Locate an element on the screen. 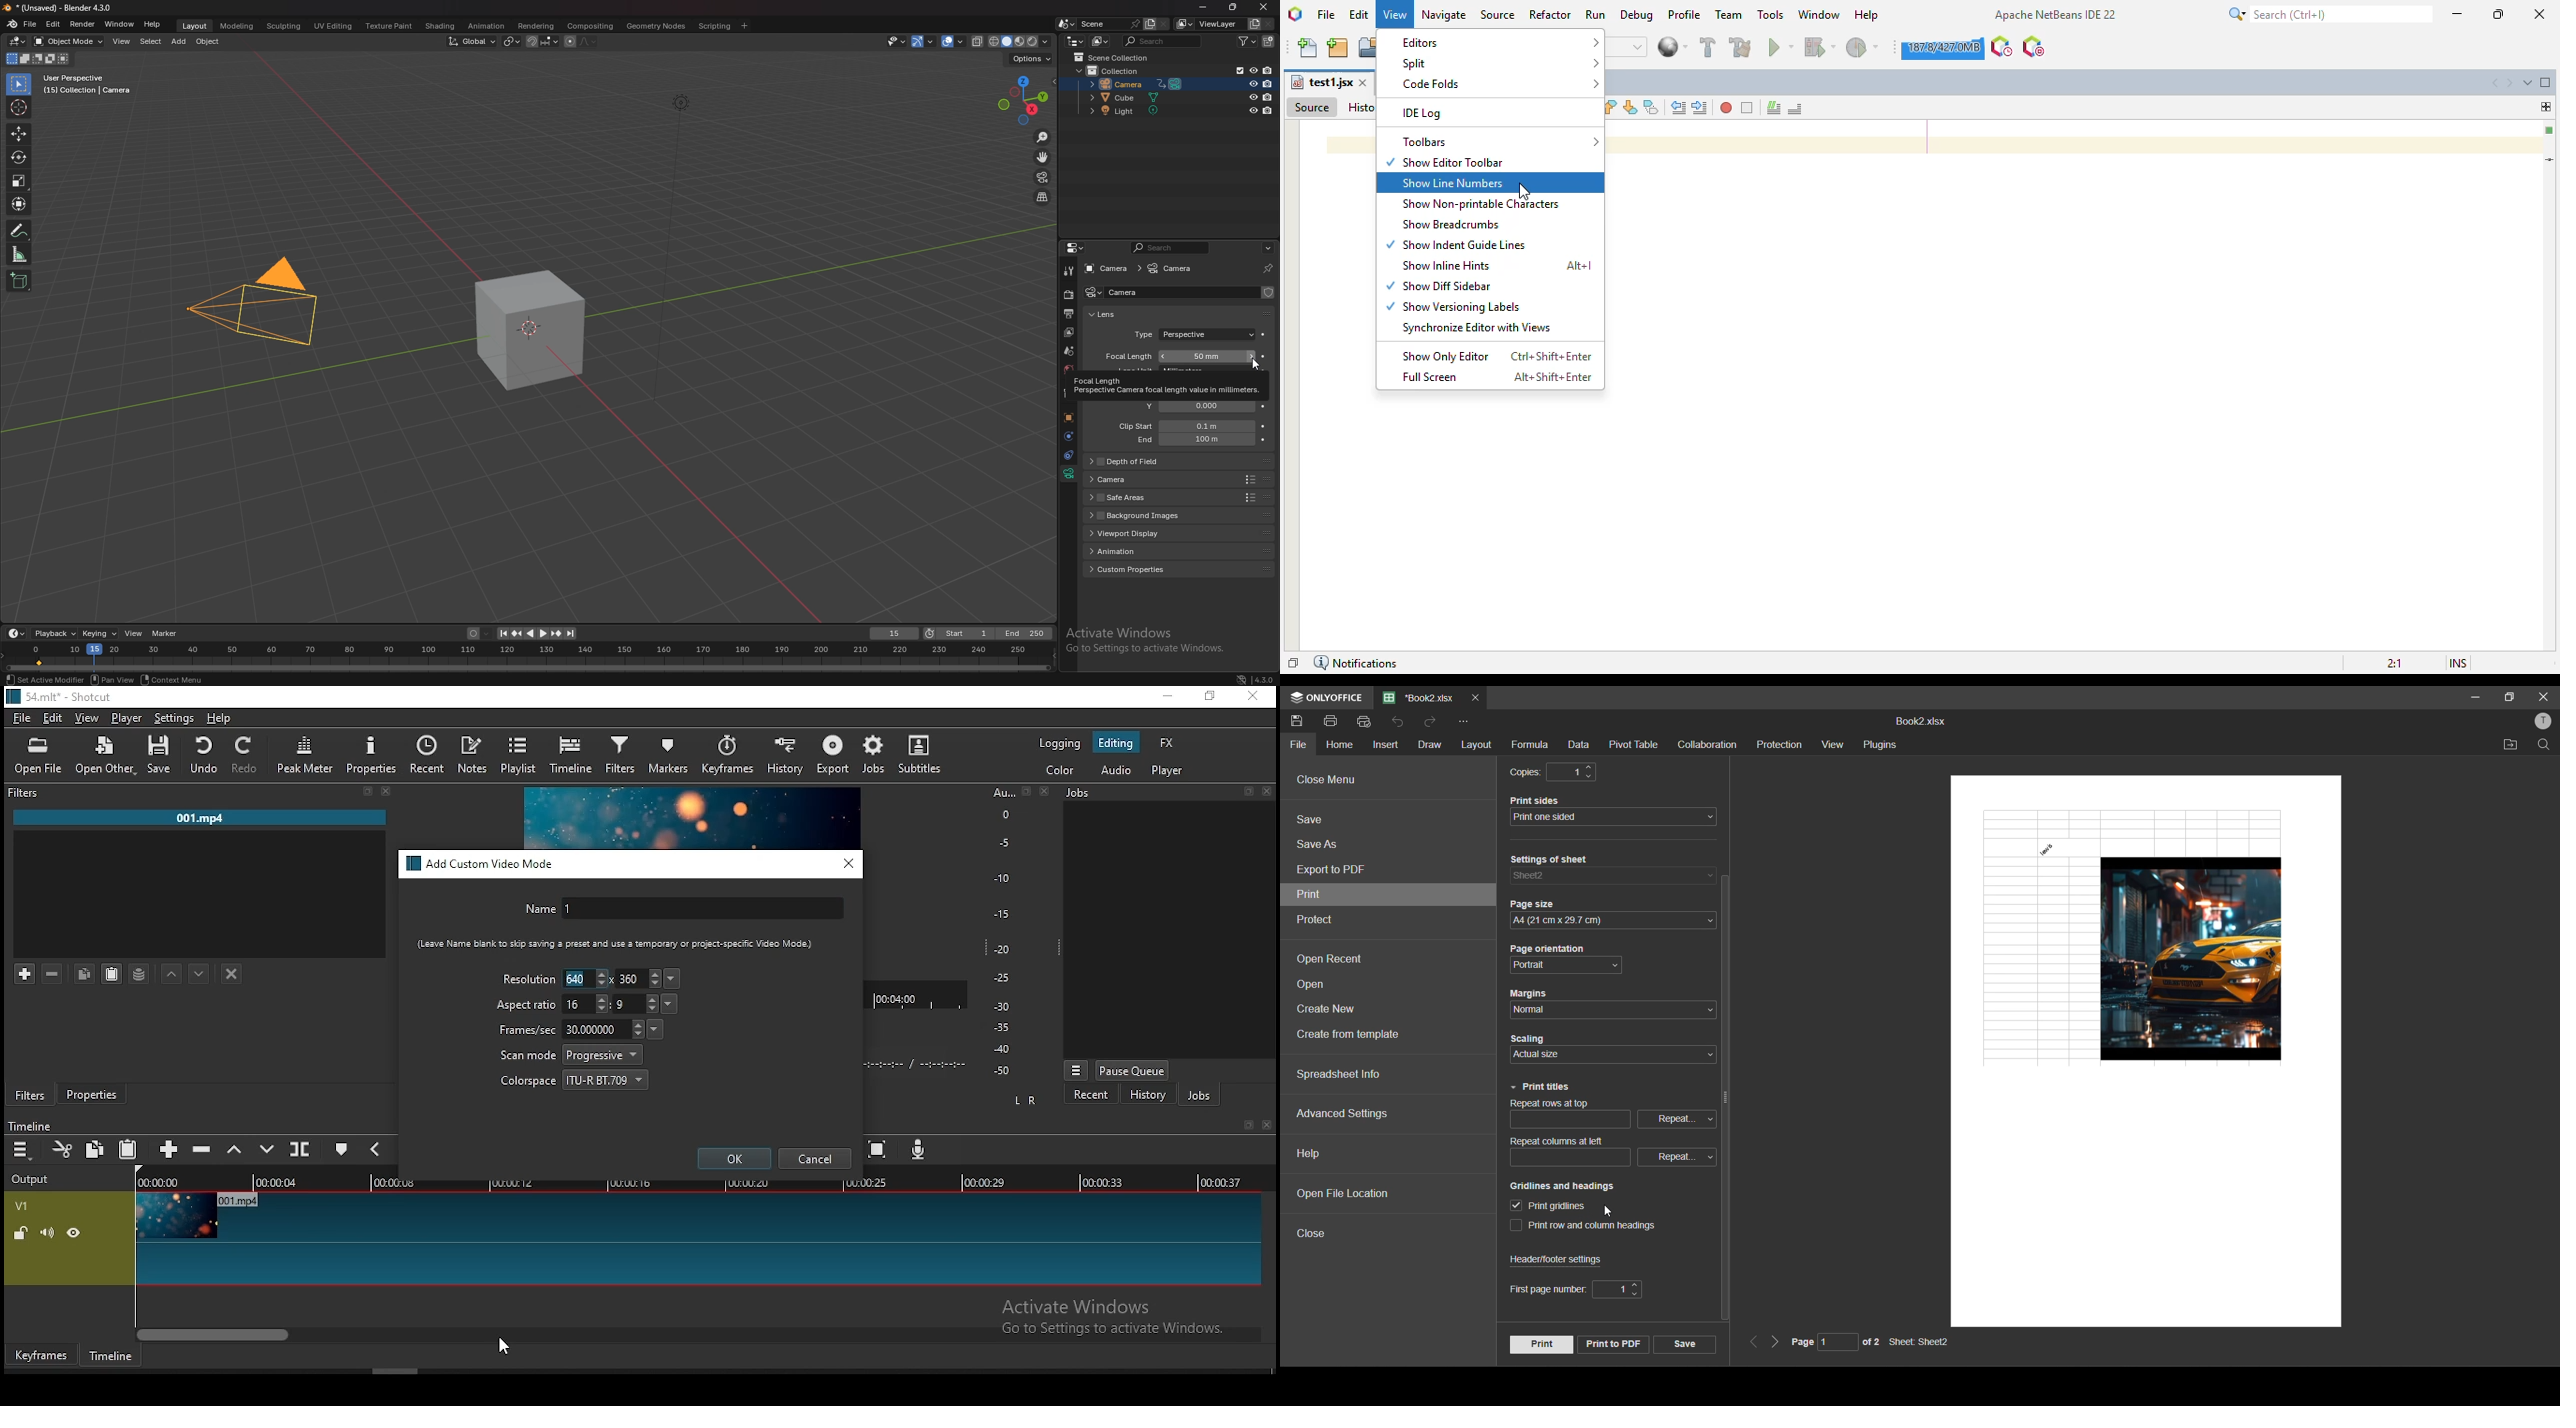  volume is located at coordinates (47, 1232).